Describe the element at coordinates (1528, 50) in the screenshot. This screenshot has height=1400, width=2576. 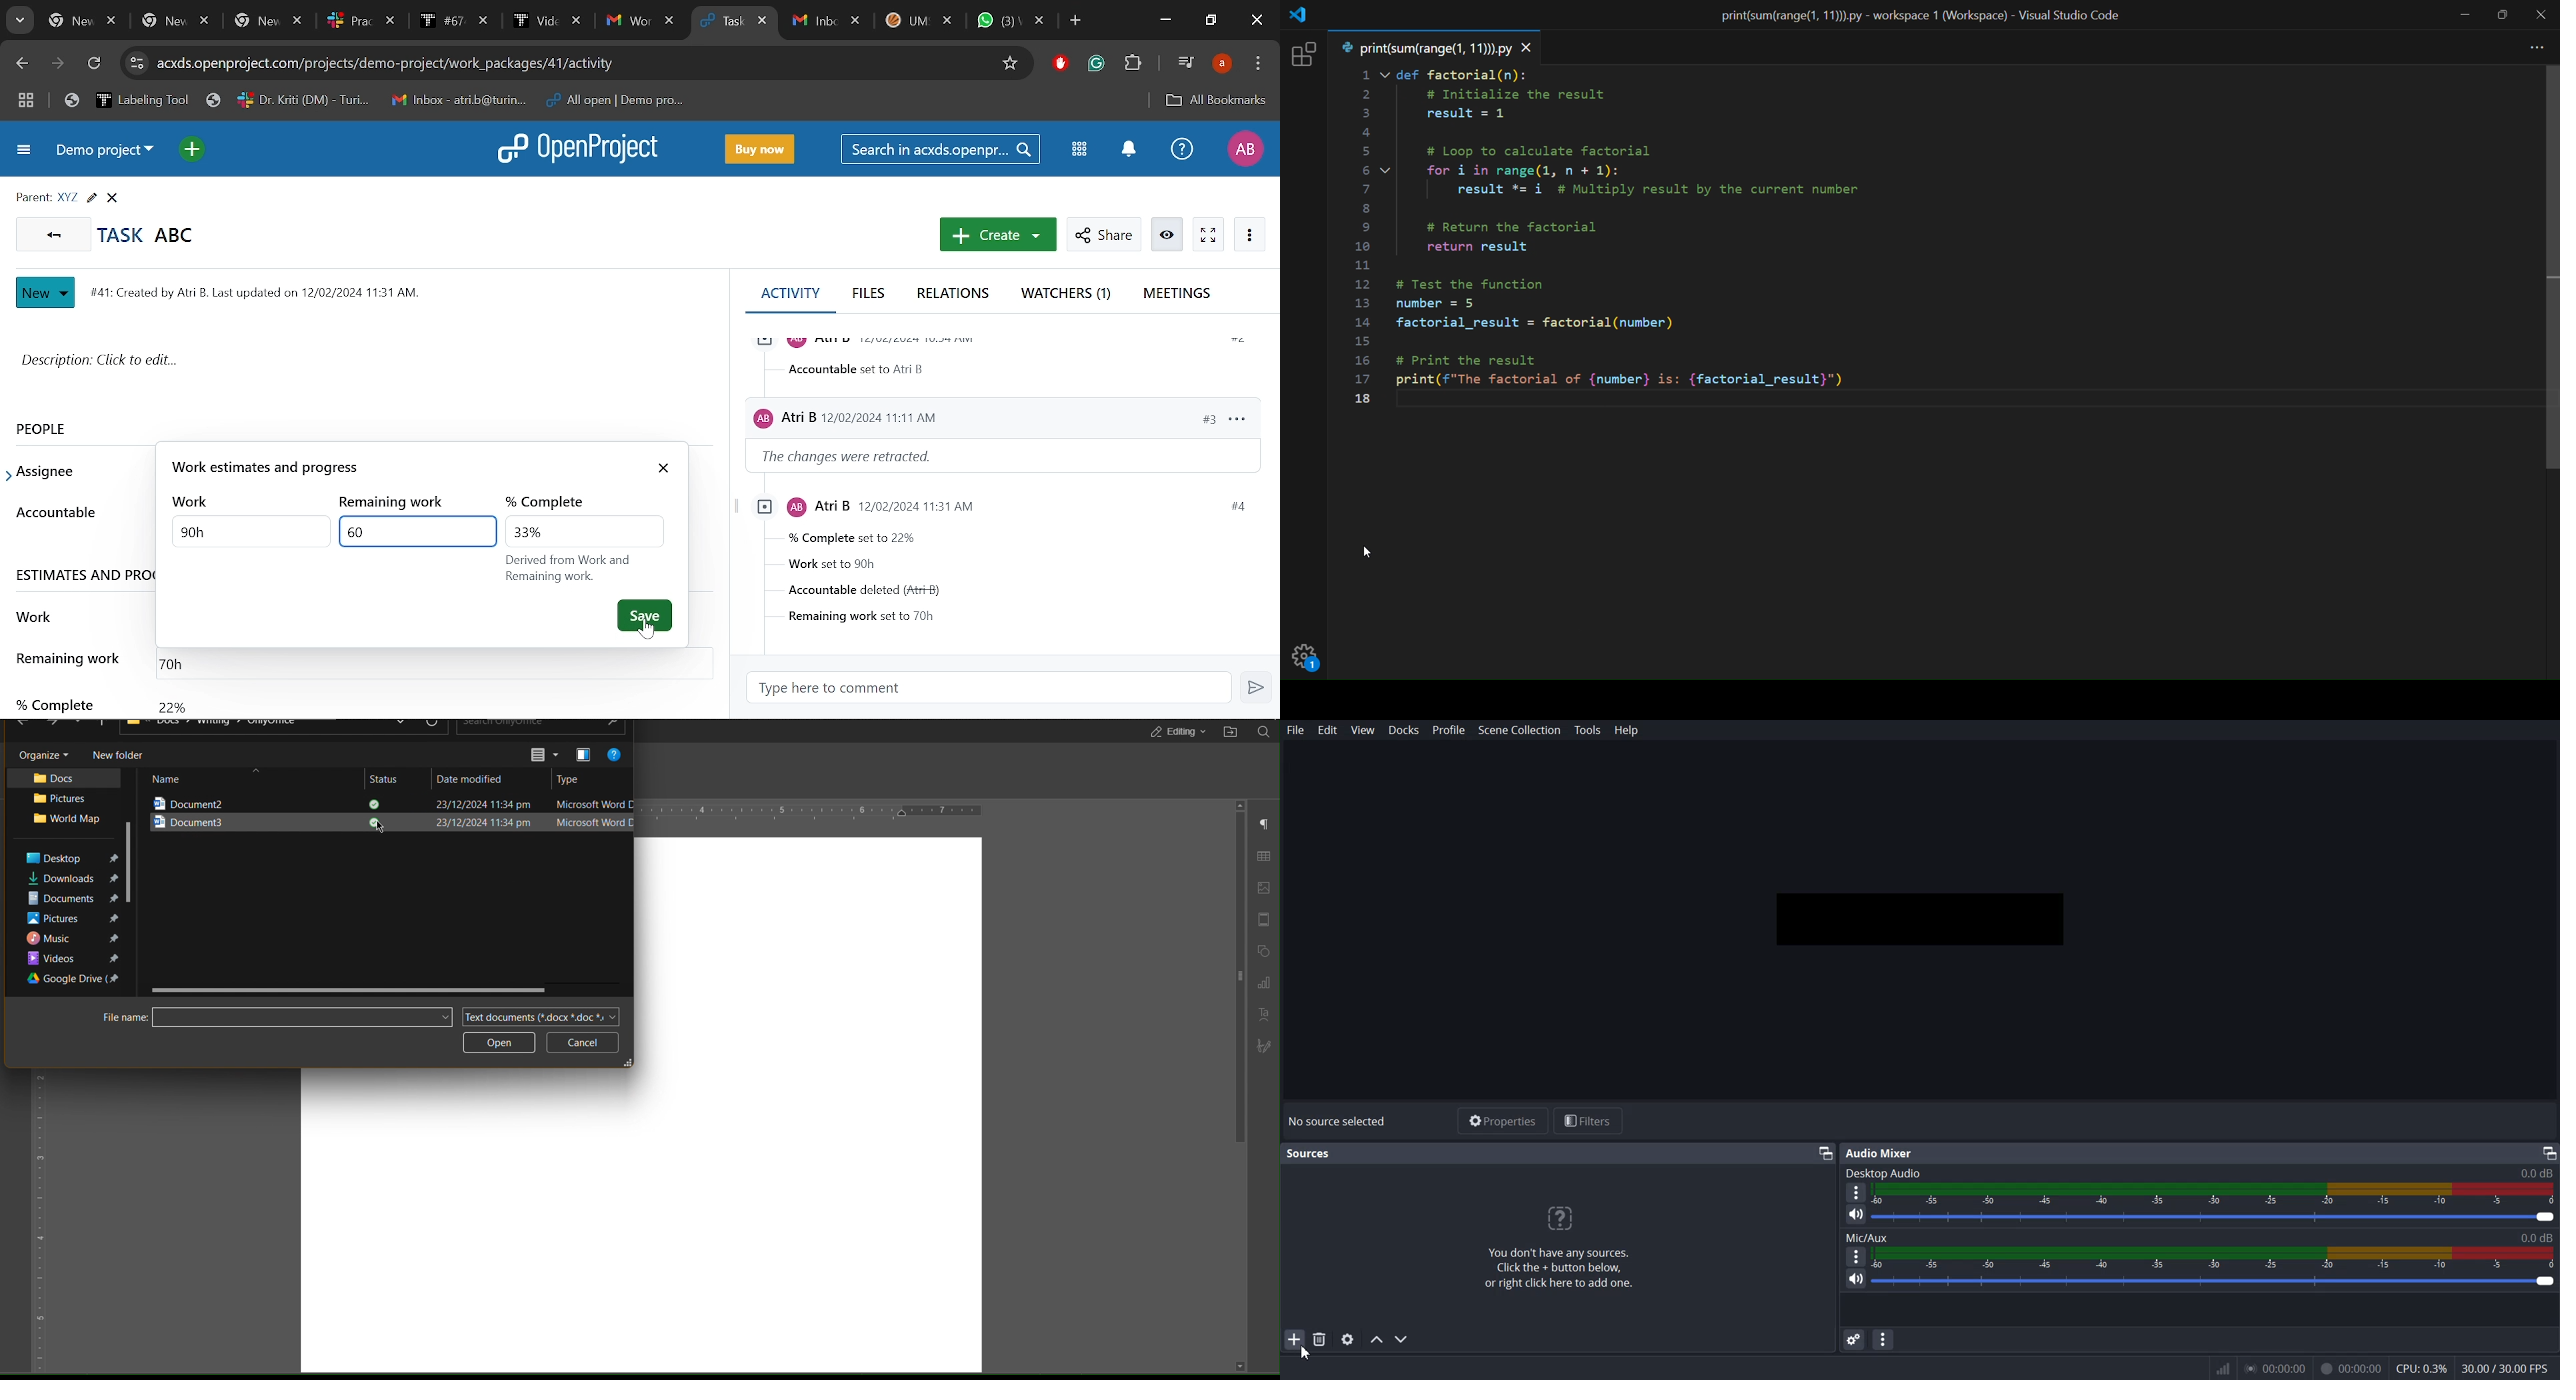
I see `close tab` at that location.